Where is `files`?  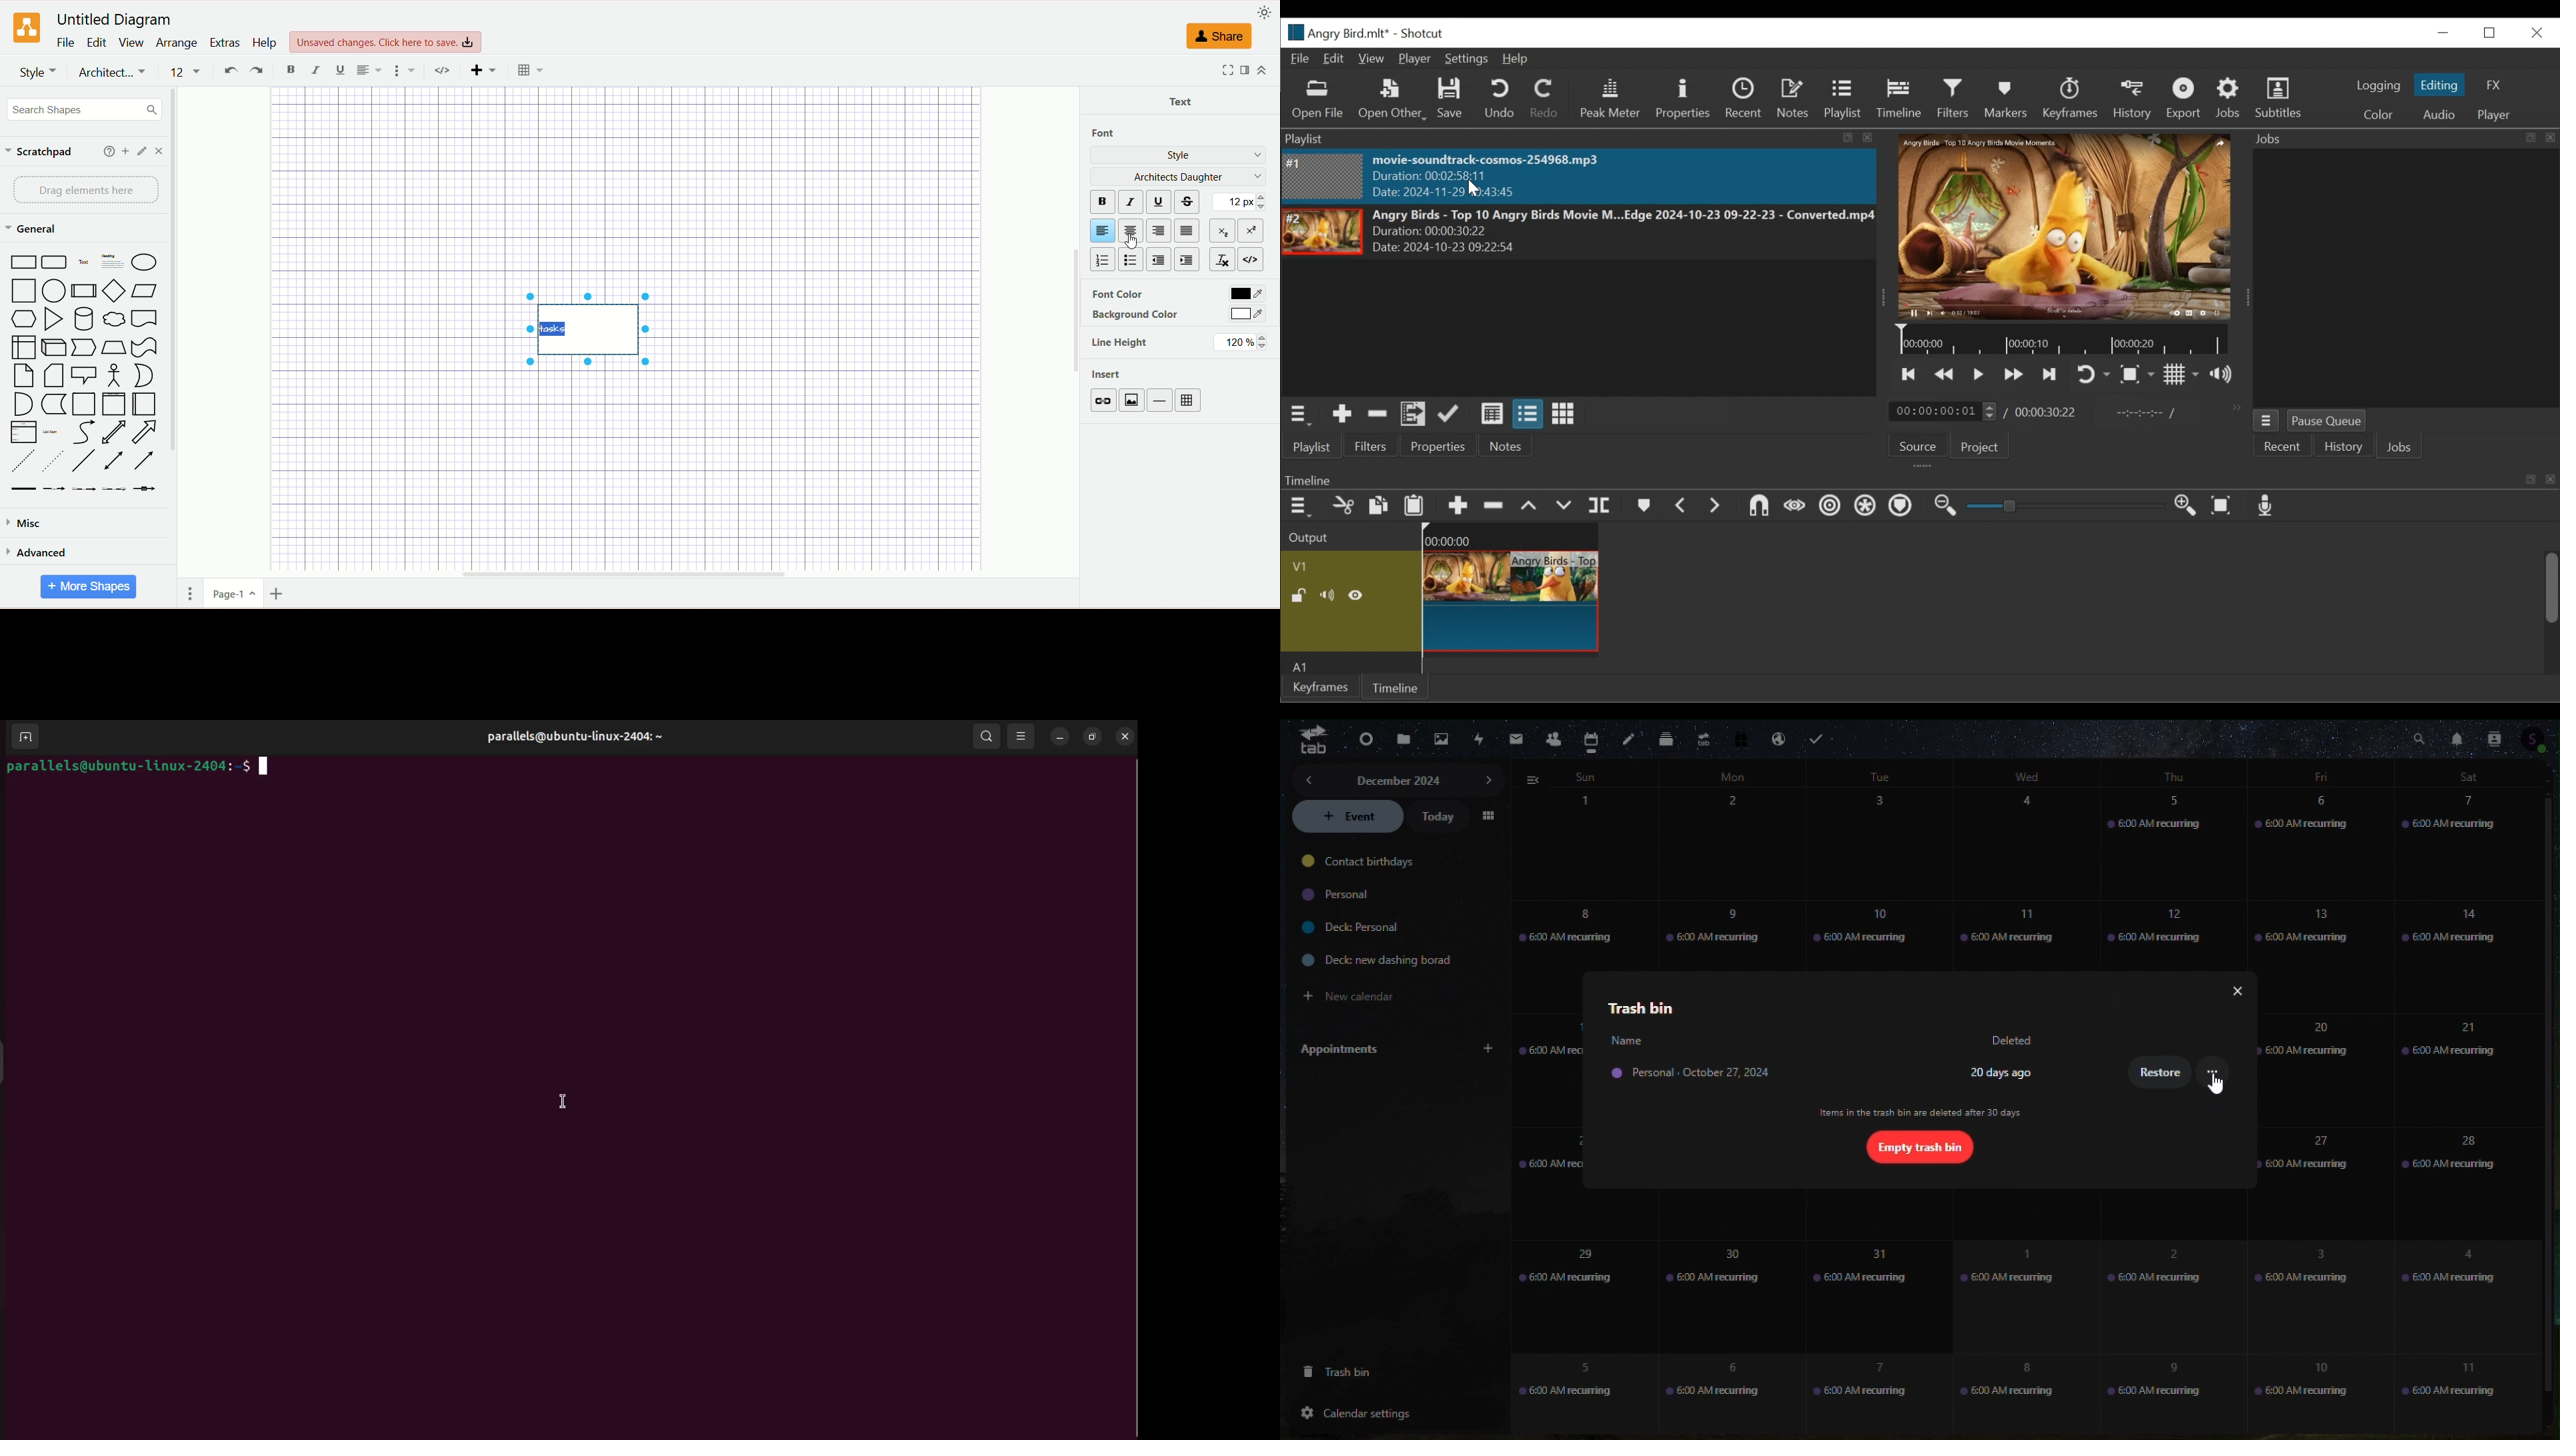 files is located at coordinates (1401, 737).